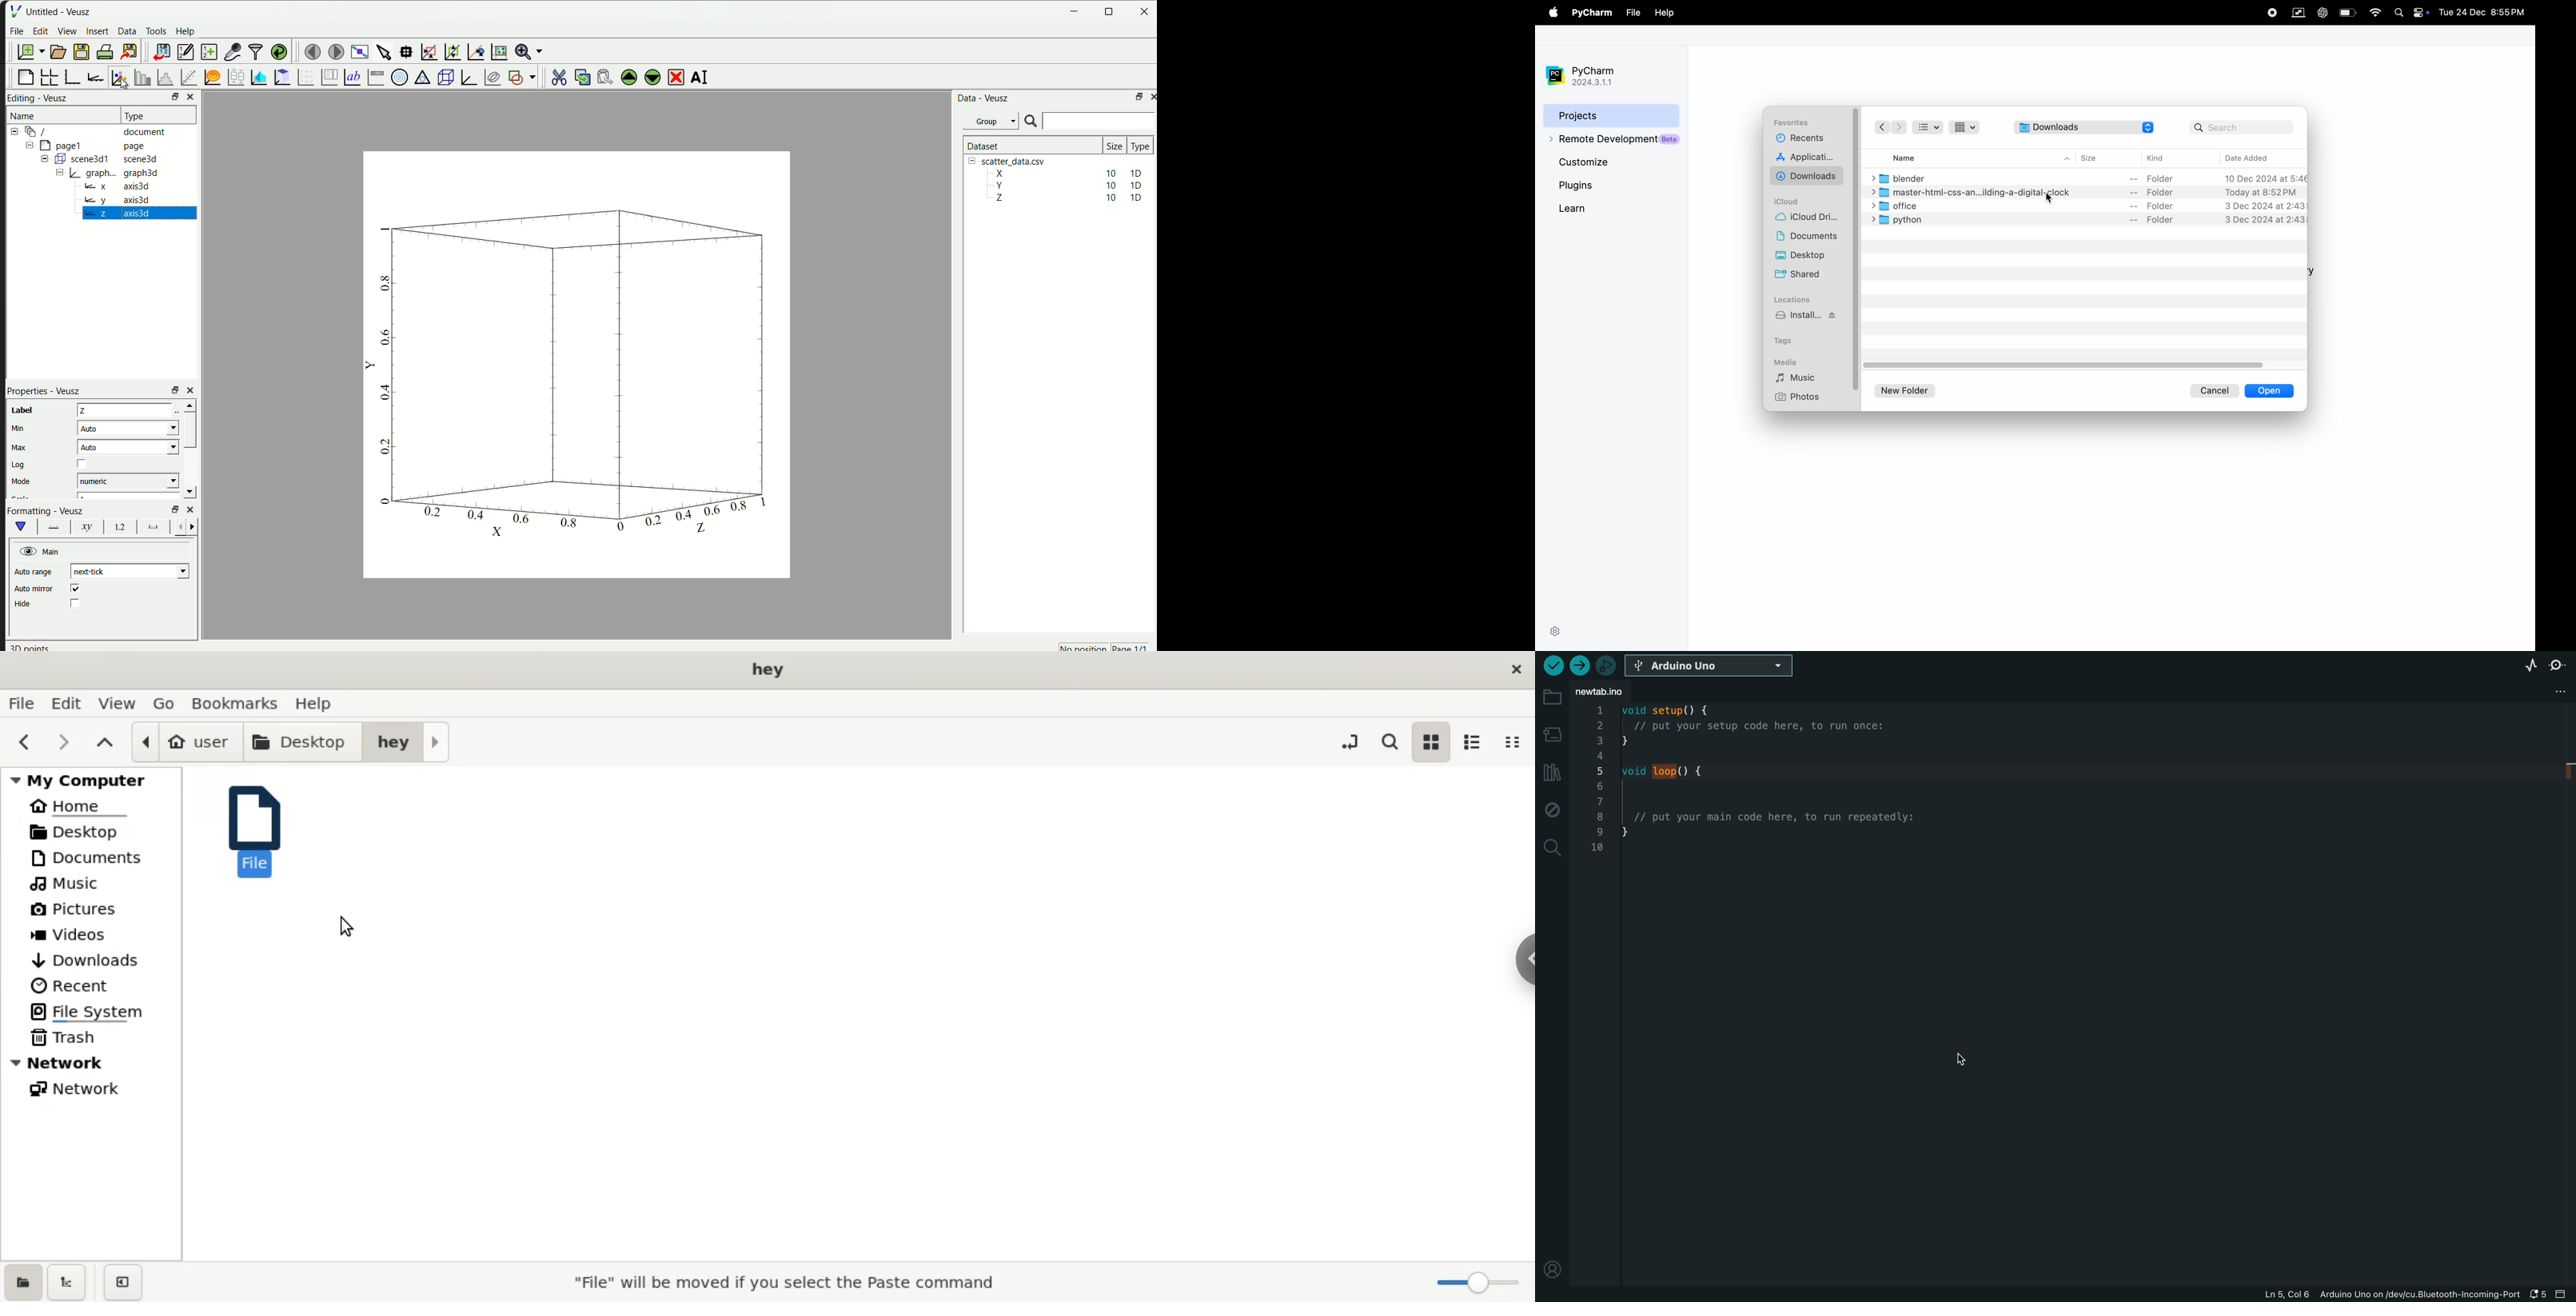 Image resolution: width=2576 pixels, height=1316 pixels. What do you see at coordinates (70, 1283) in the screenshot?
I see `show treeview` at bounding box center [70, 1283].